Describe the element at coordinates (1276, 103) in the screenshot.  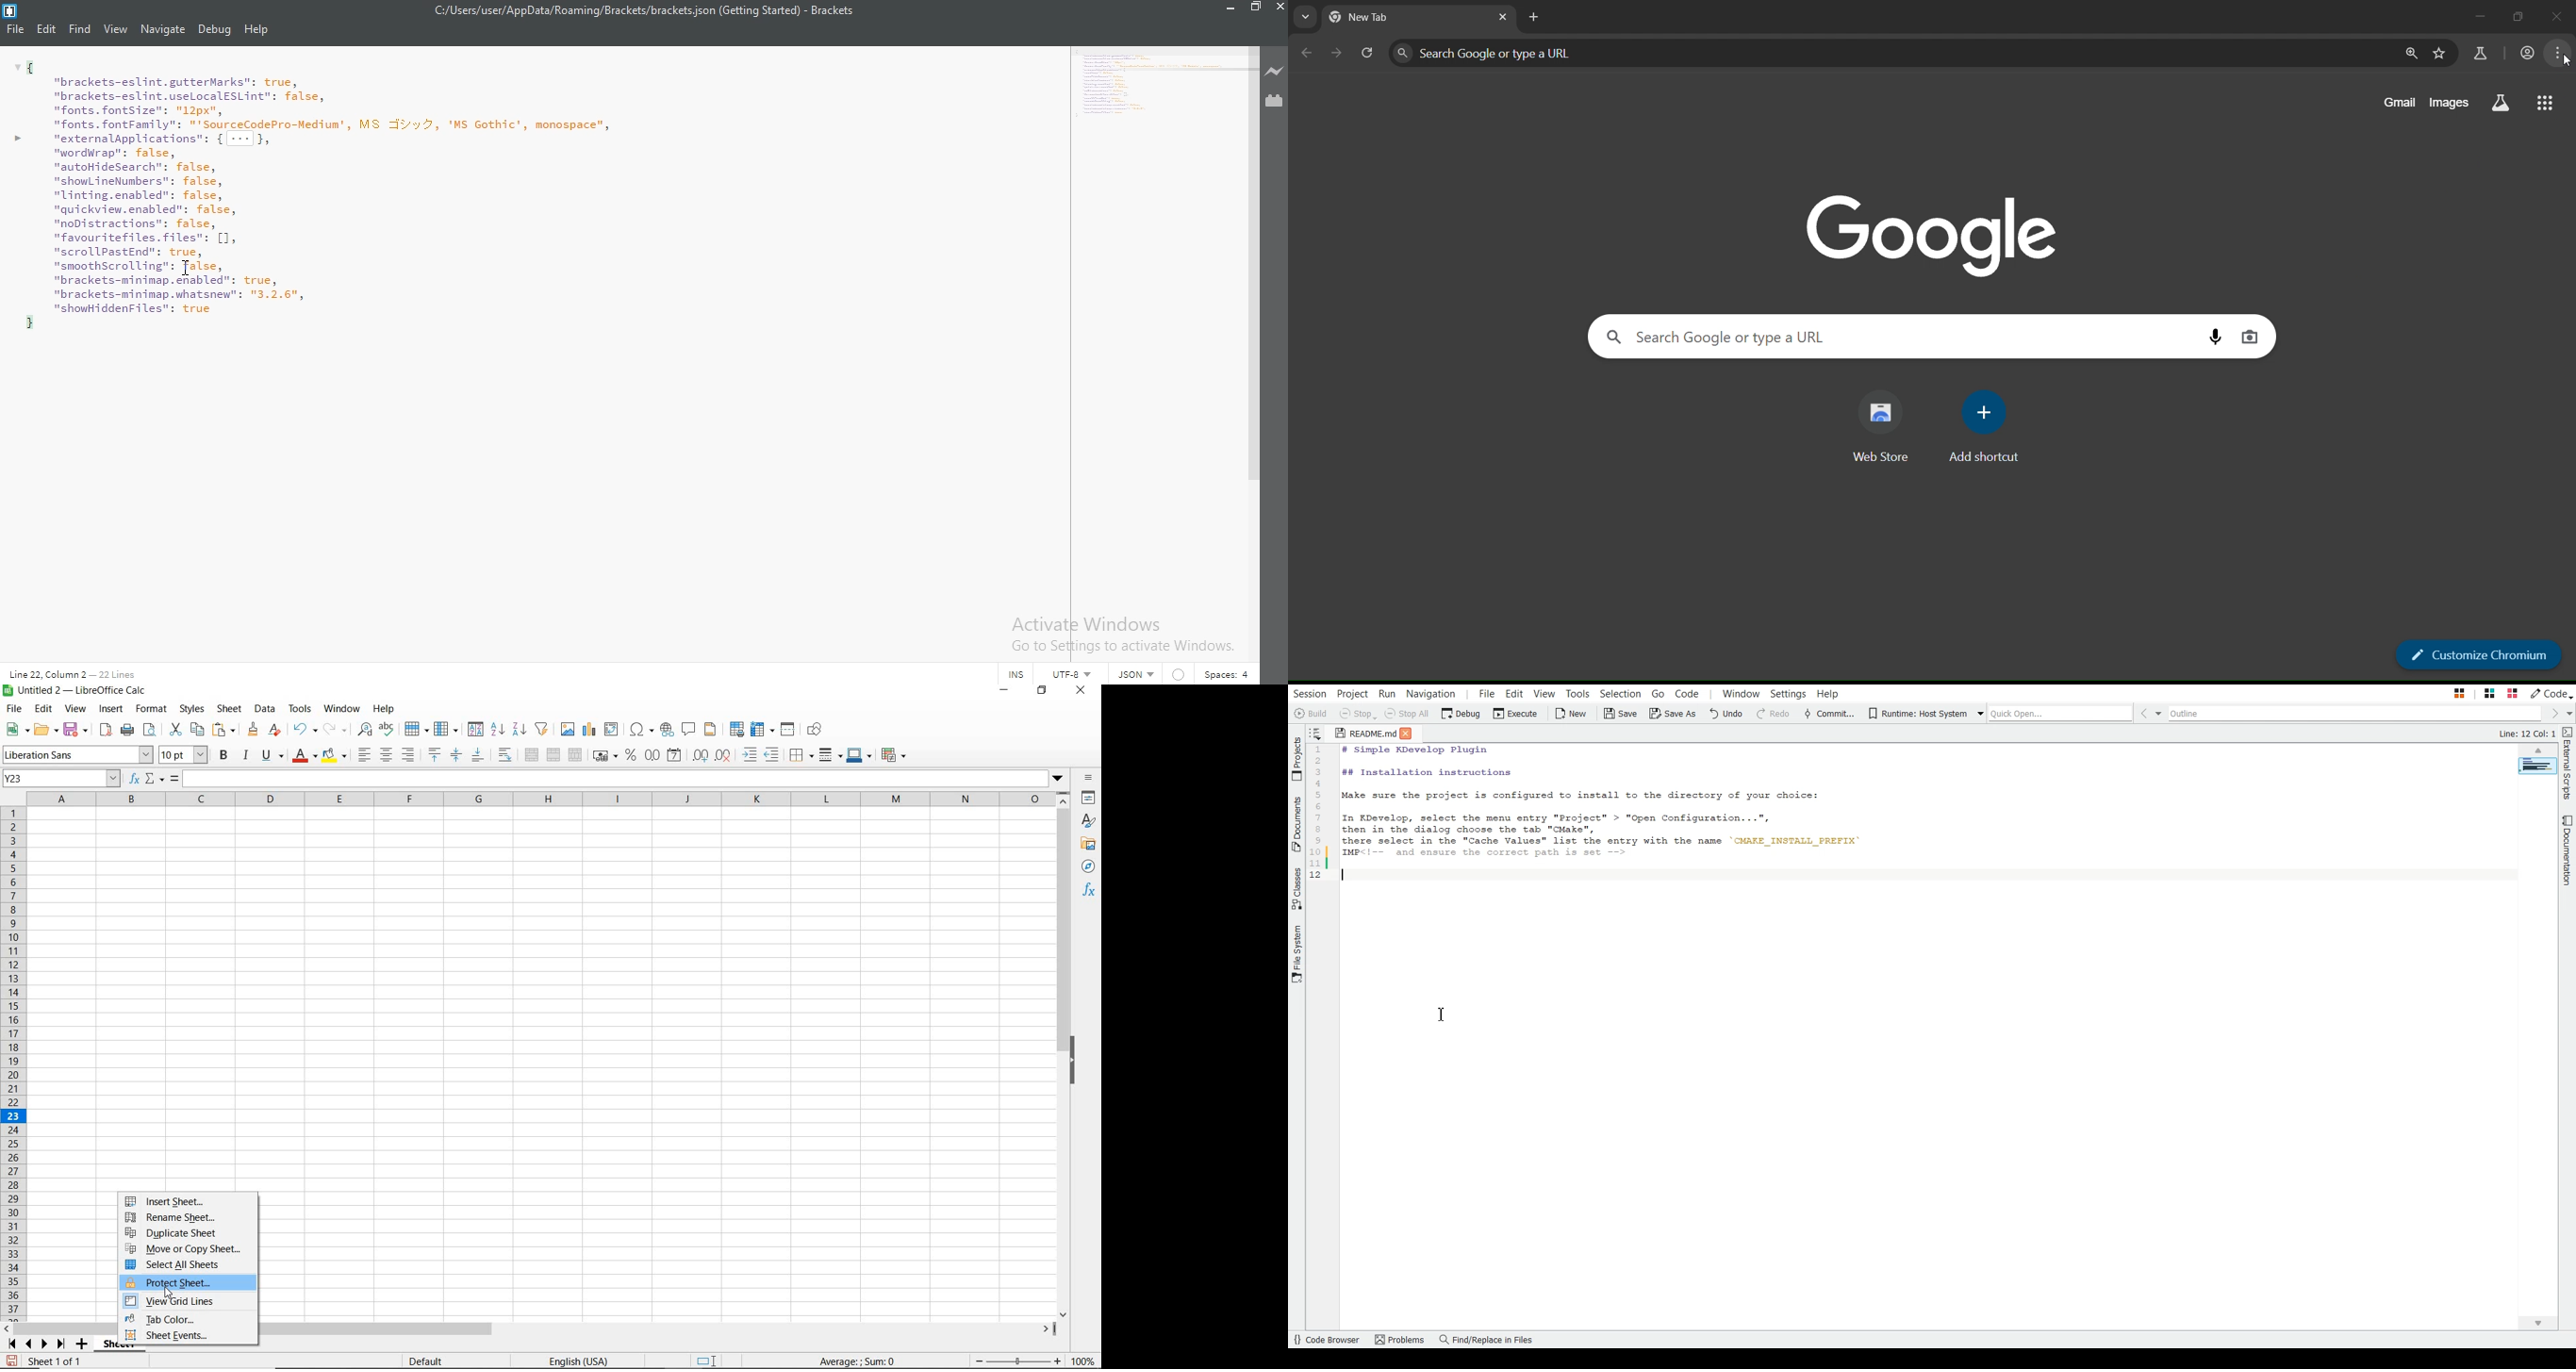
I see `Extension Manager` at that location.